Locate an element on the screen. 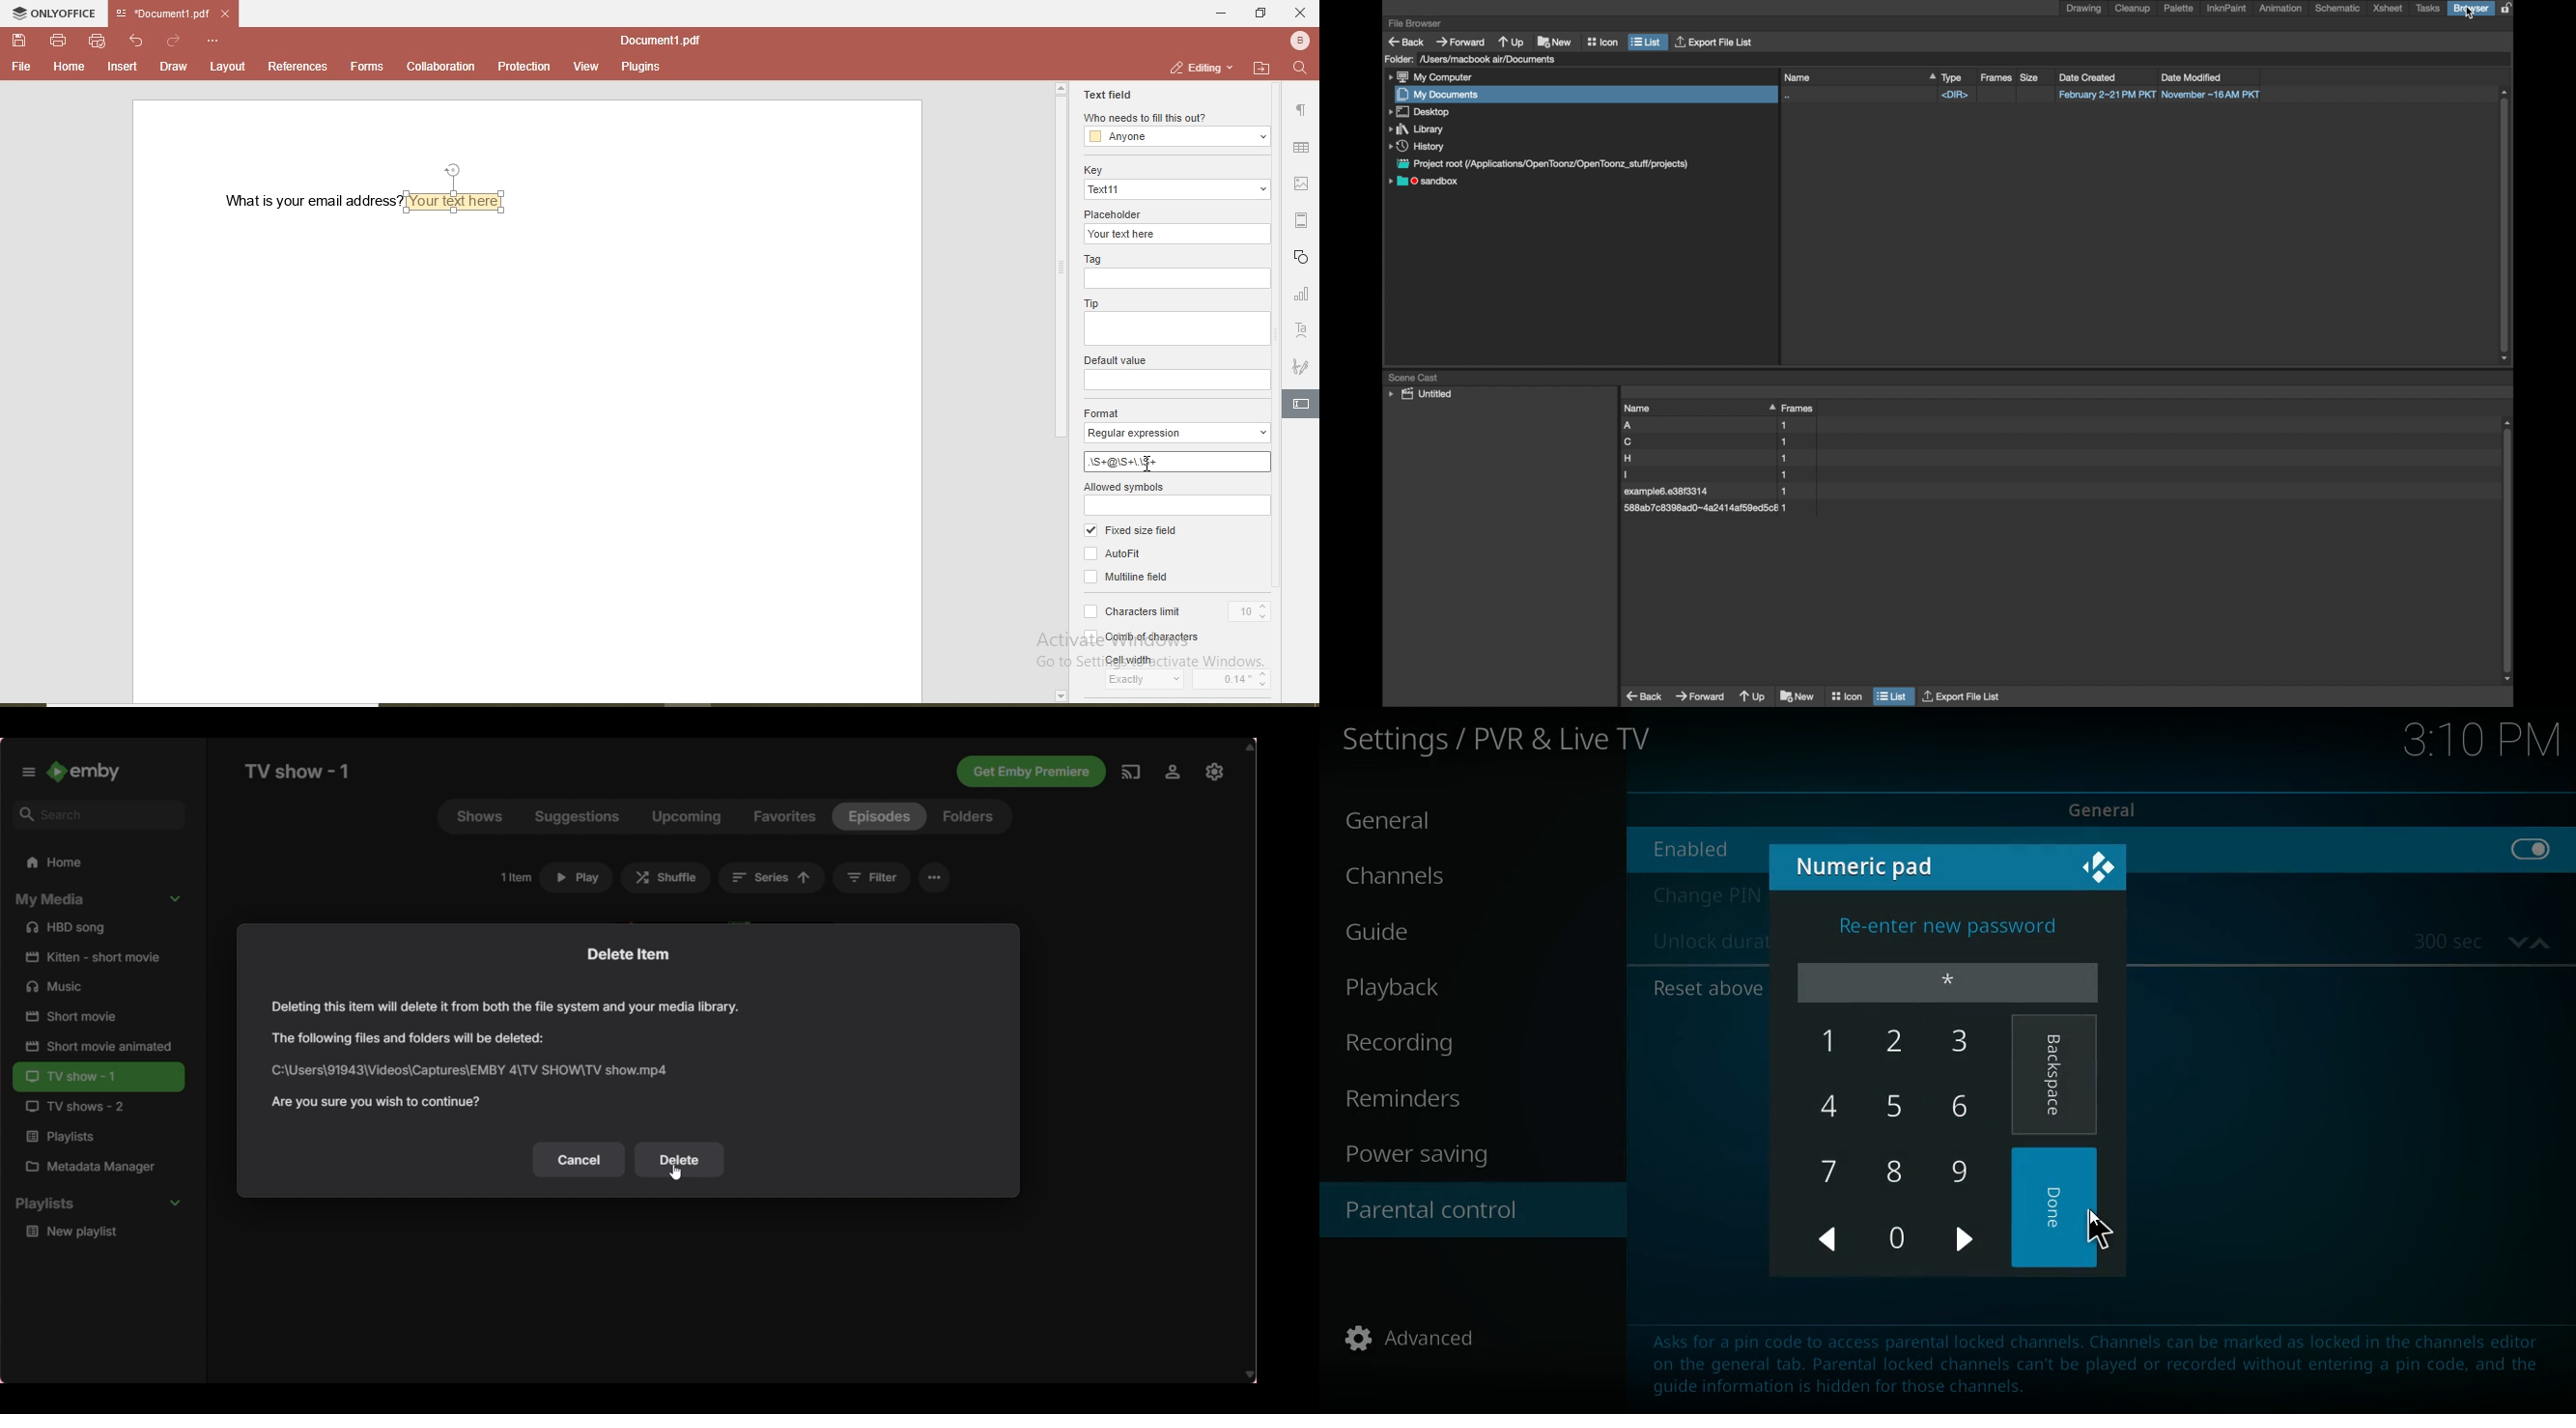 This screenshot has height=1428, width=2576. placeholder is located at coordinates (1117, 212).